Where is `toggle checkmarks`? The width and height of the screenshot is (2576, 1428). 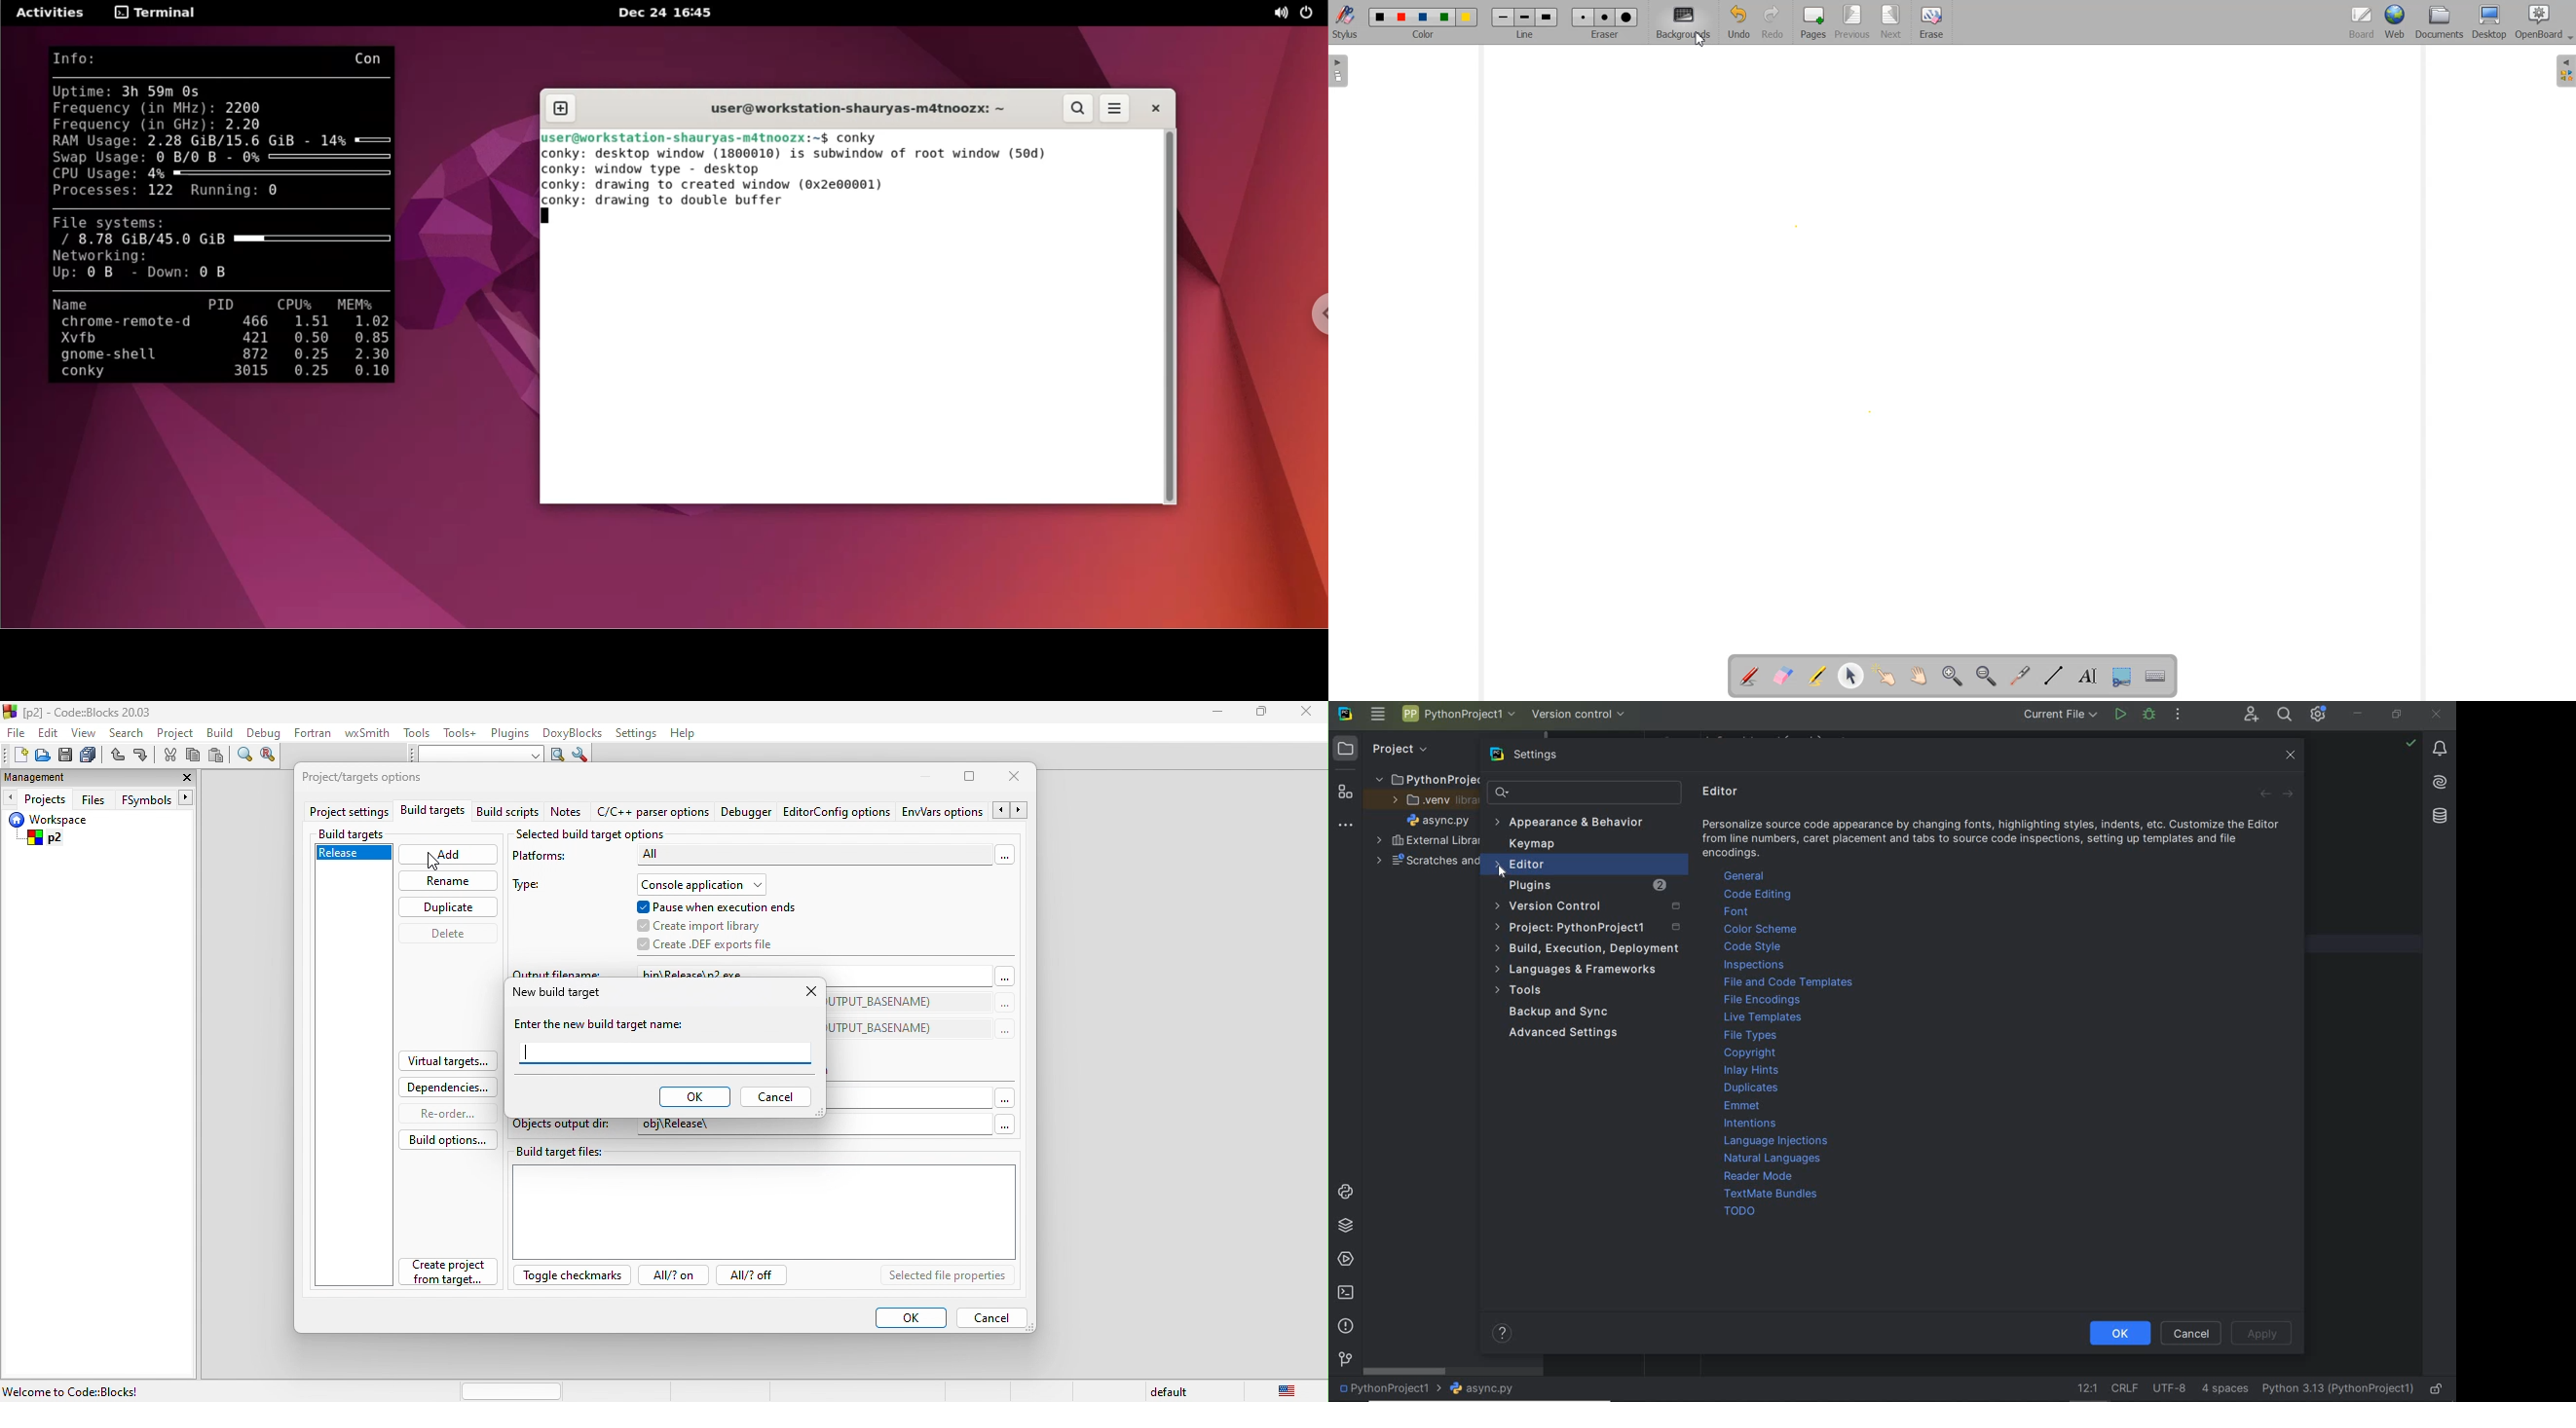
toggle checkmarks is located at coordinates (573, 1274).